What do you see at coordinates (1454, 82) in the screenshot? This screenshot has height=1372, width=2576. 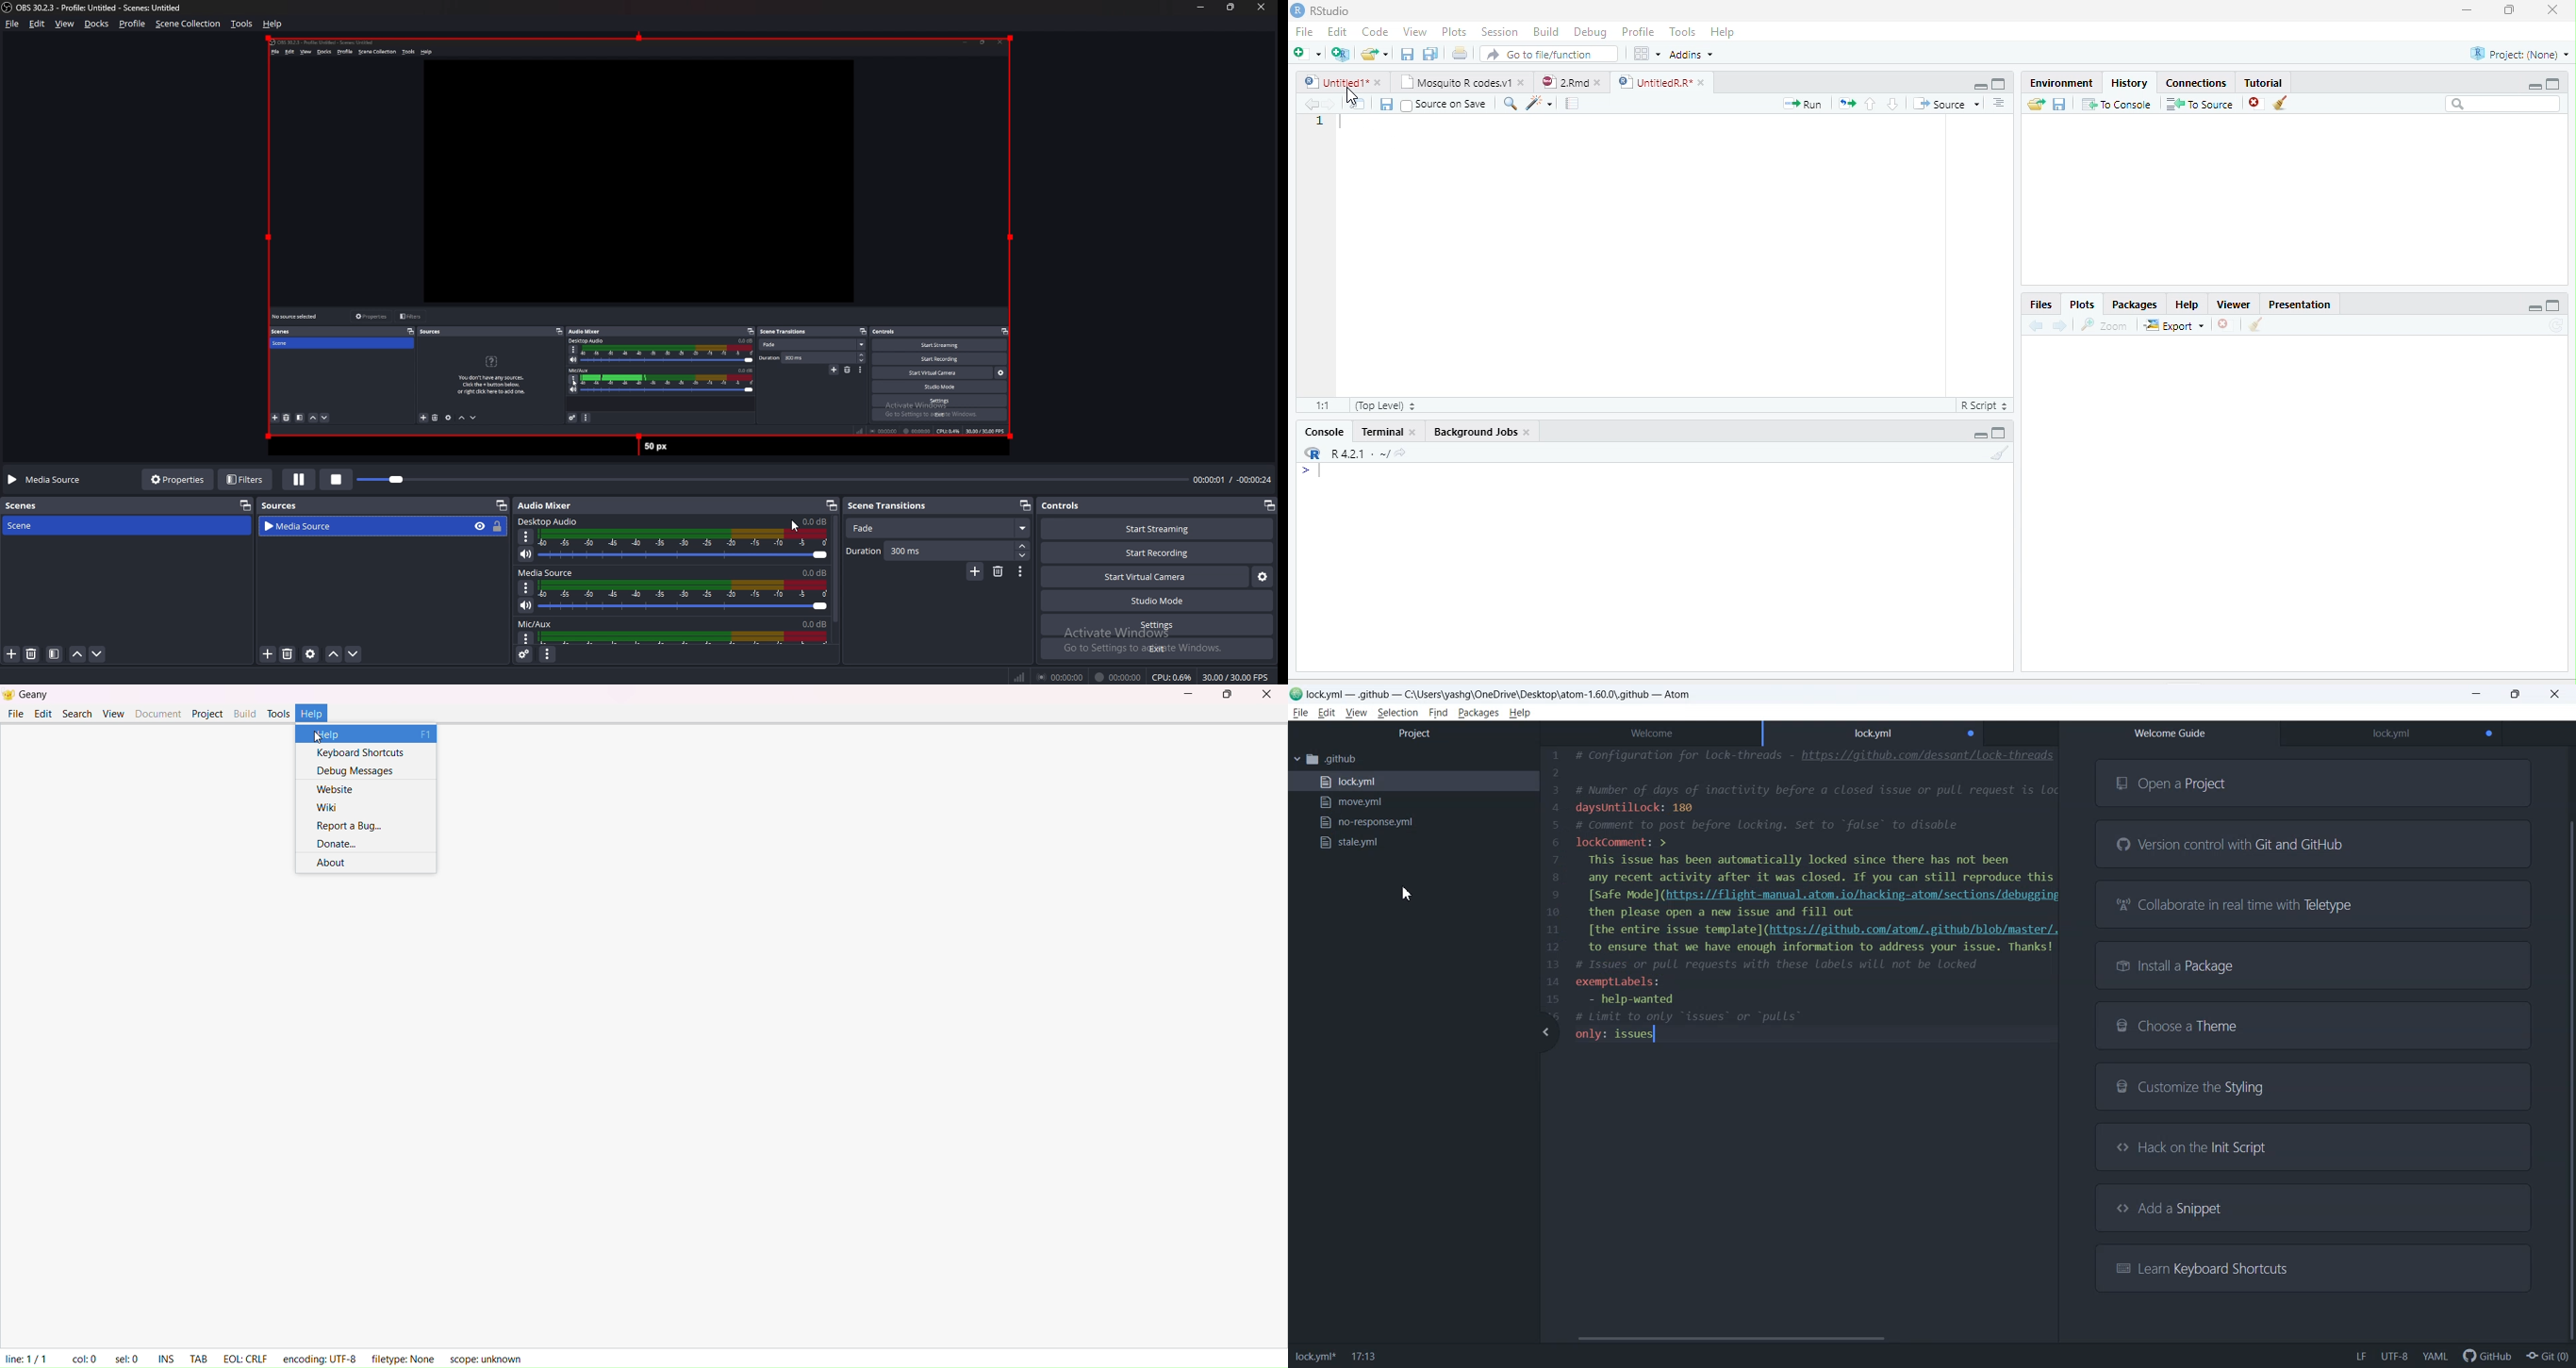 I see `Mosquito R codes.v1` at bounding box center [1454, 82].